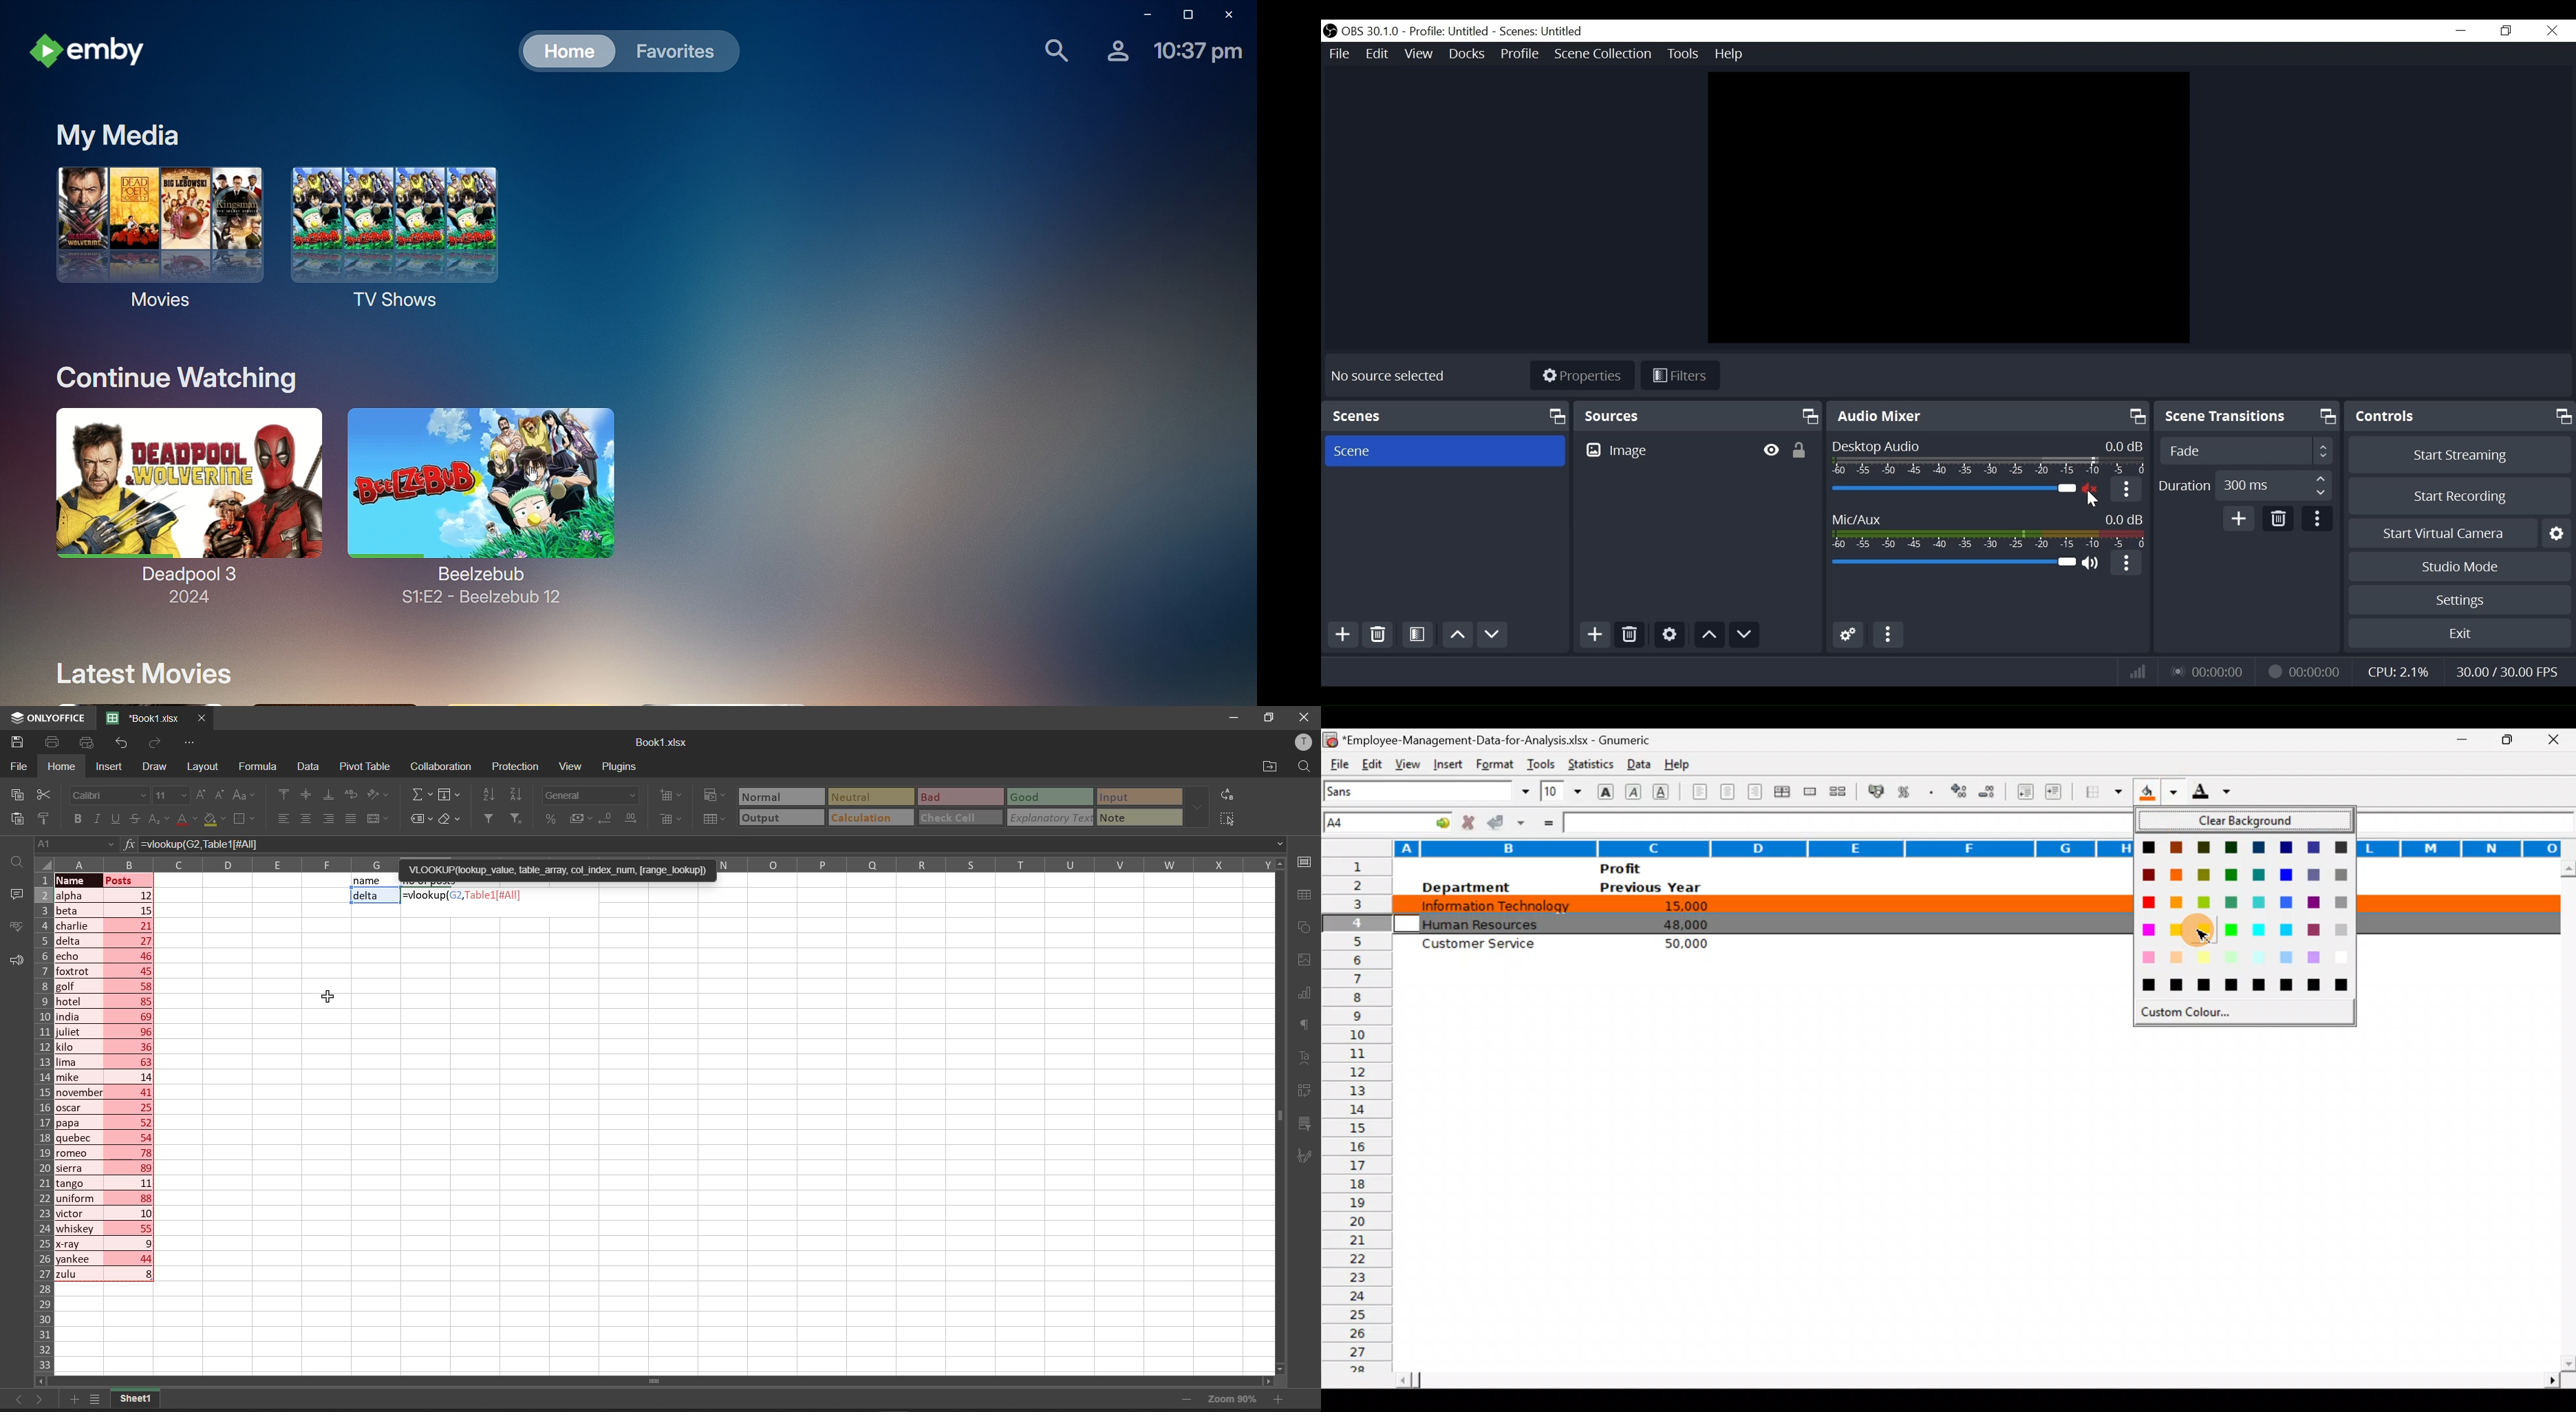 The width and height of the screenshot is (2576, 1428). What do you see at coordinates (603, 819) in the screenshot?
I see `decrease decimal` at bounding box center [603, 819].